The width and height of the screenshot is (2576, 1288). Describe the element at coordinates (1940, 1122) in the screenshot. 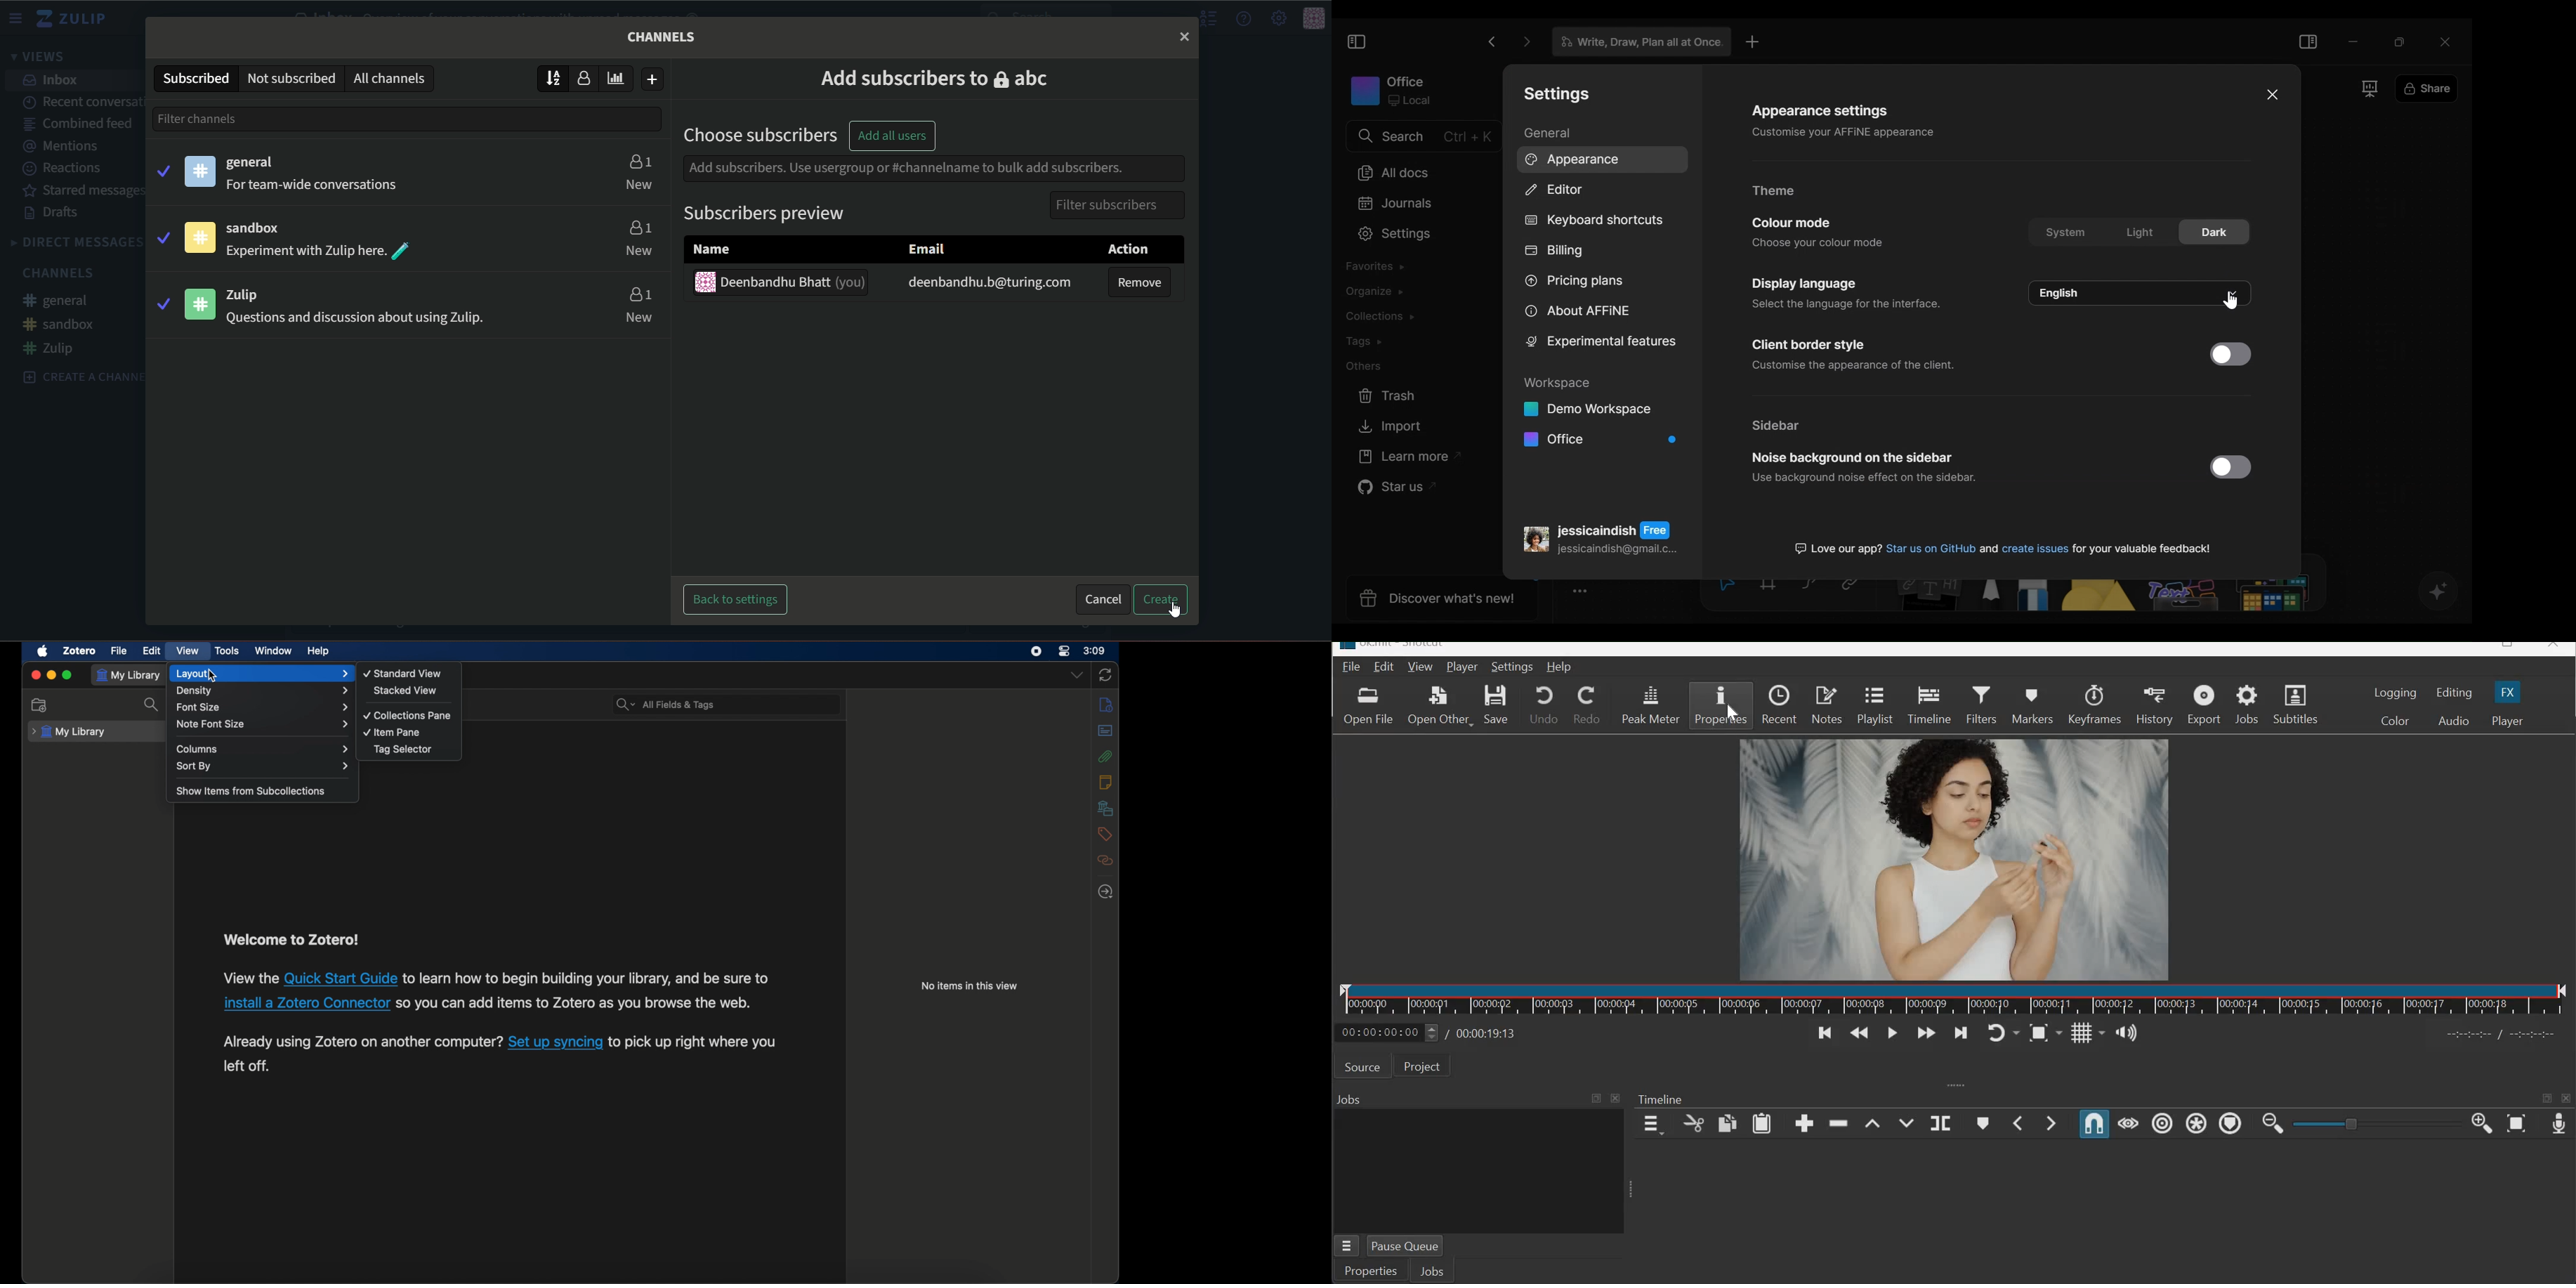

I see `Split at playhead` at that location.